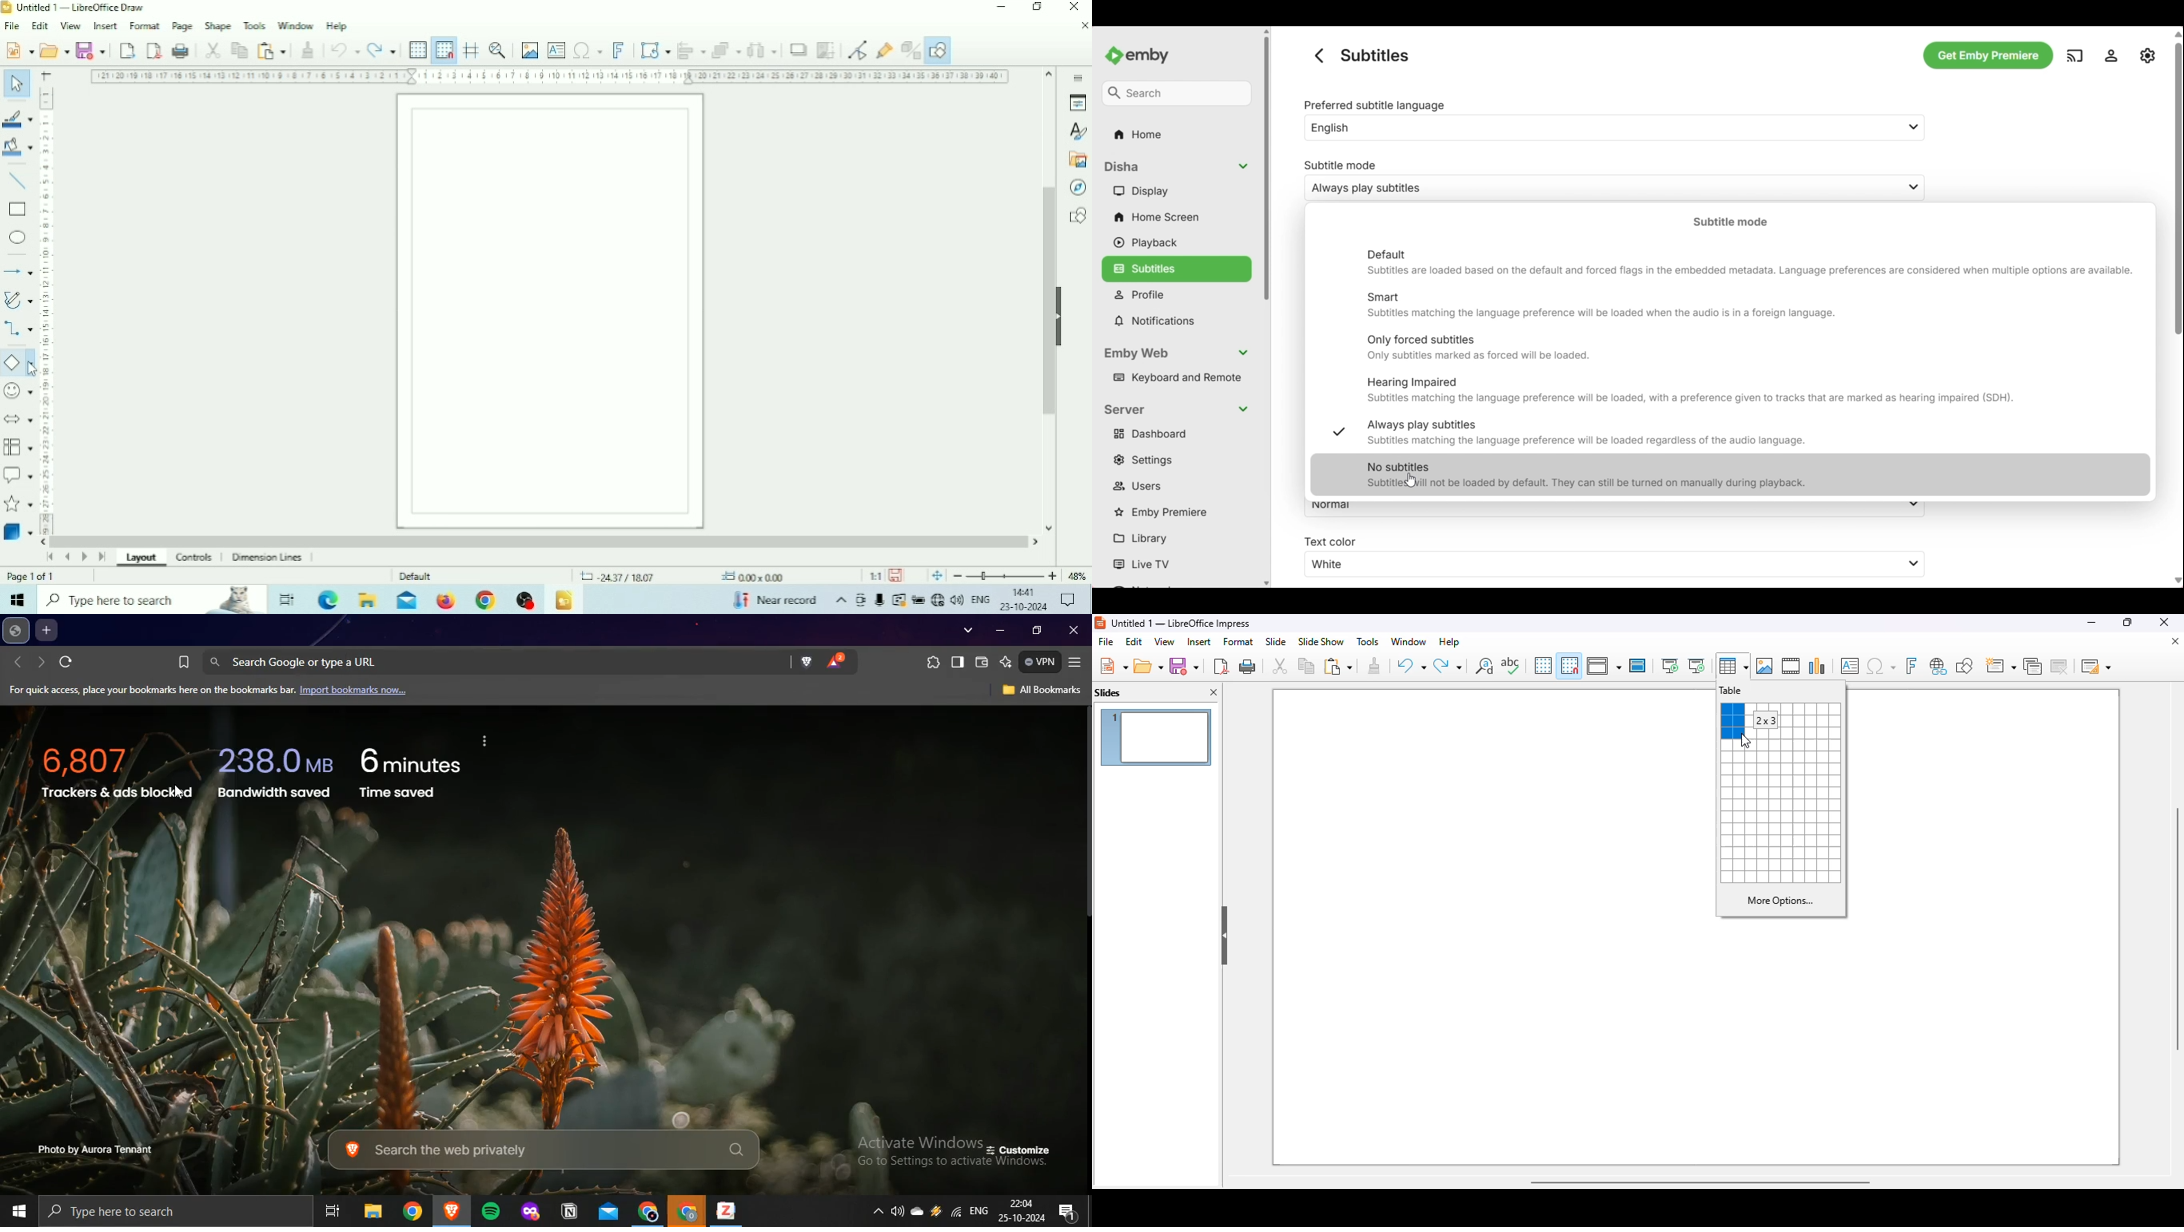 The image size is (2184, 1232). I want to click on Curves and Polygons, so click(18, 300).